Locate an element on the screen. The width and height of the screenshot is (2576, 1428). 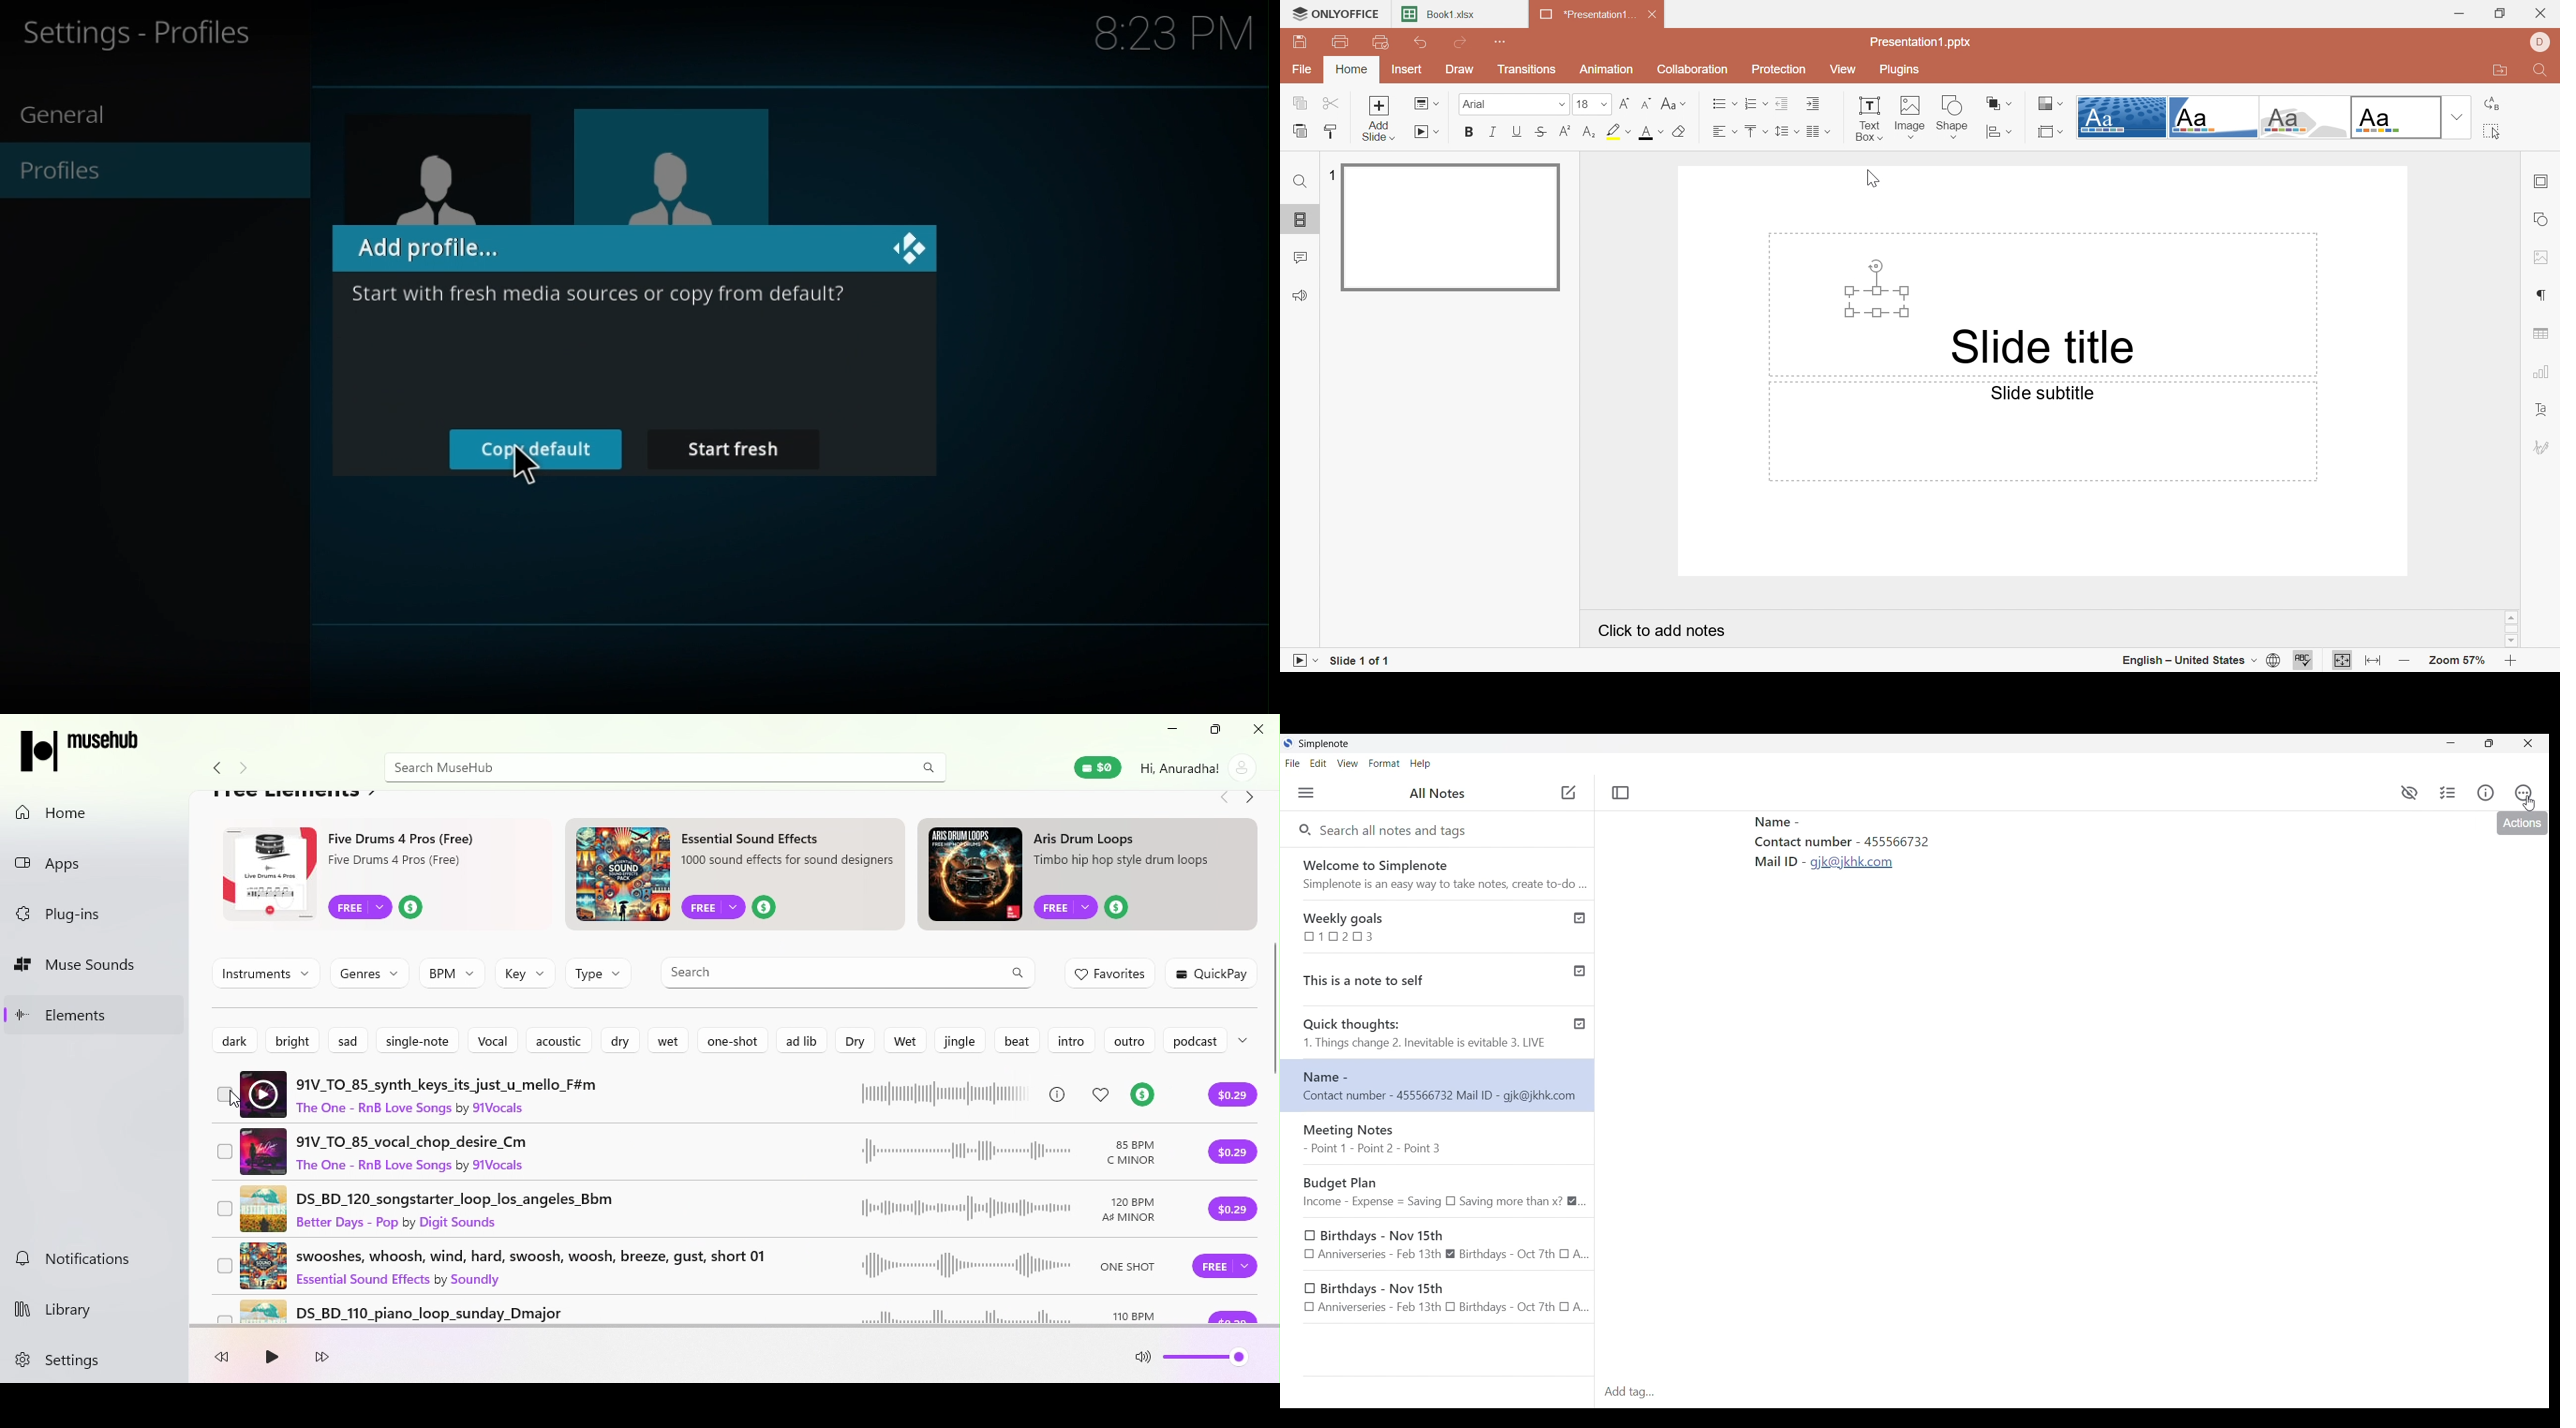
ad is located at coordinates (378, 875).